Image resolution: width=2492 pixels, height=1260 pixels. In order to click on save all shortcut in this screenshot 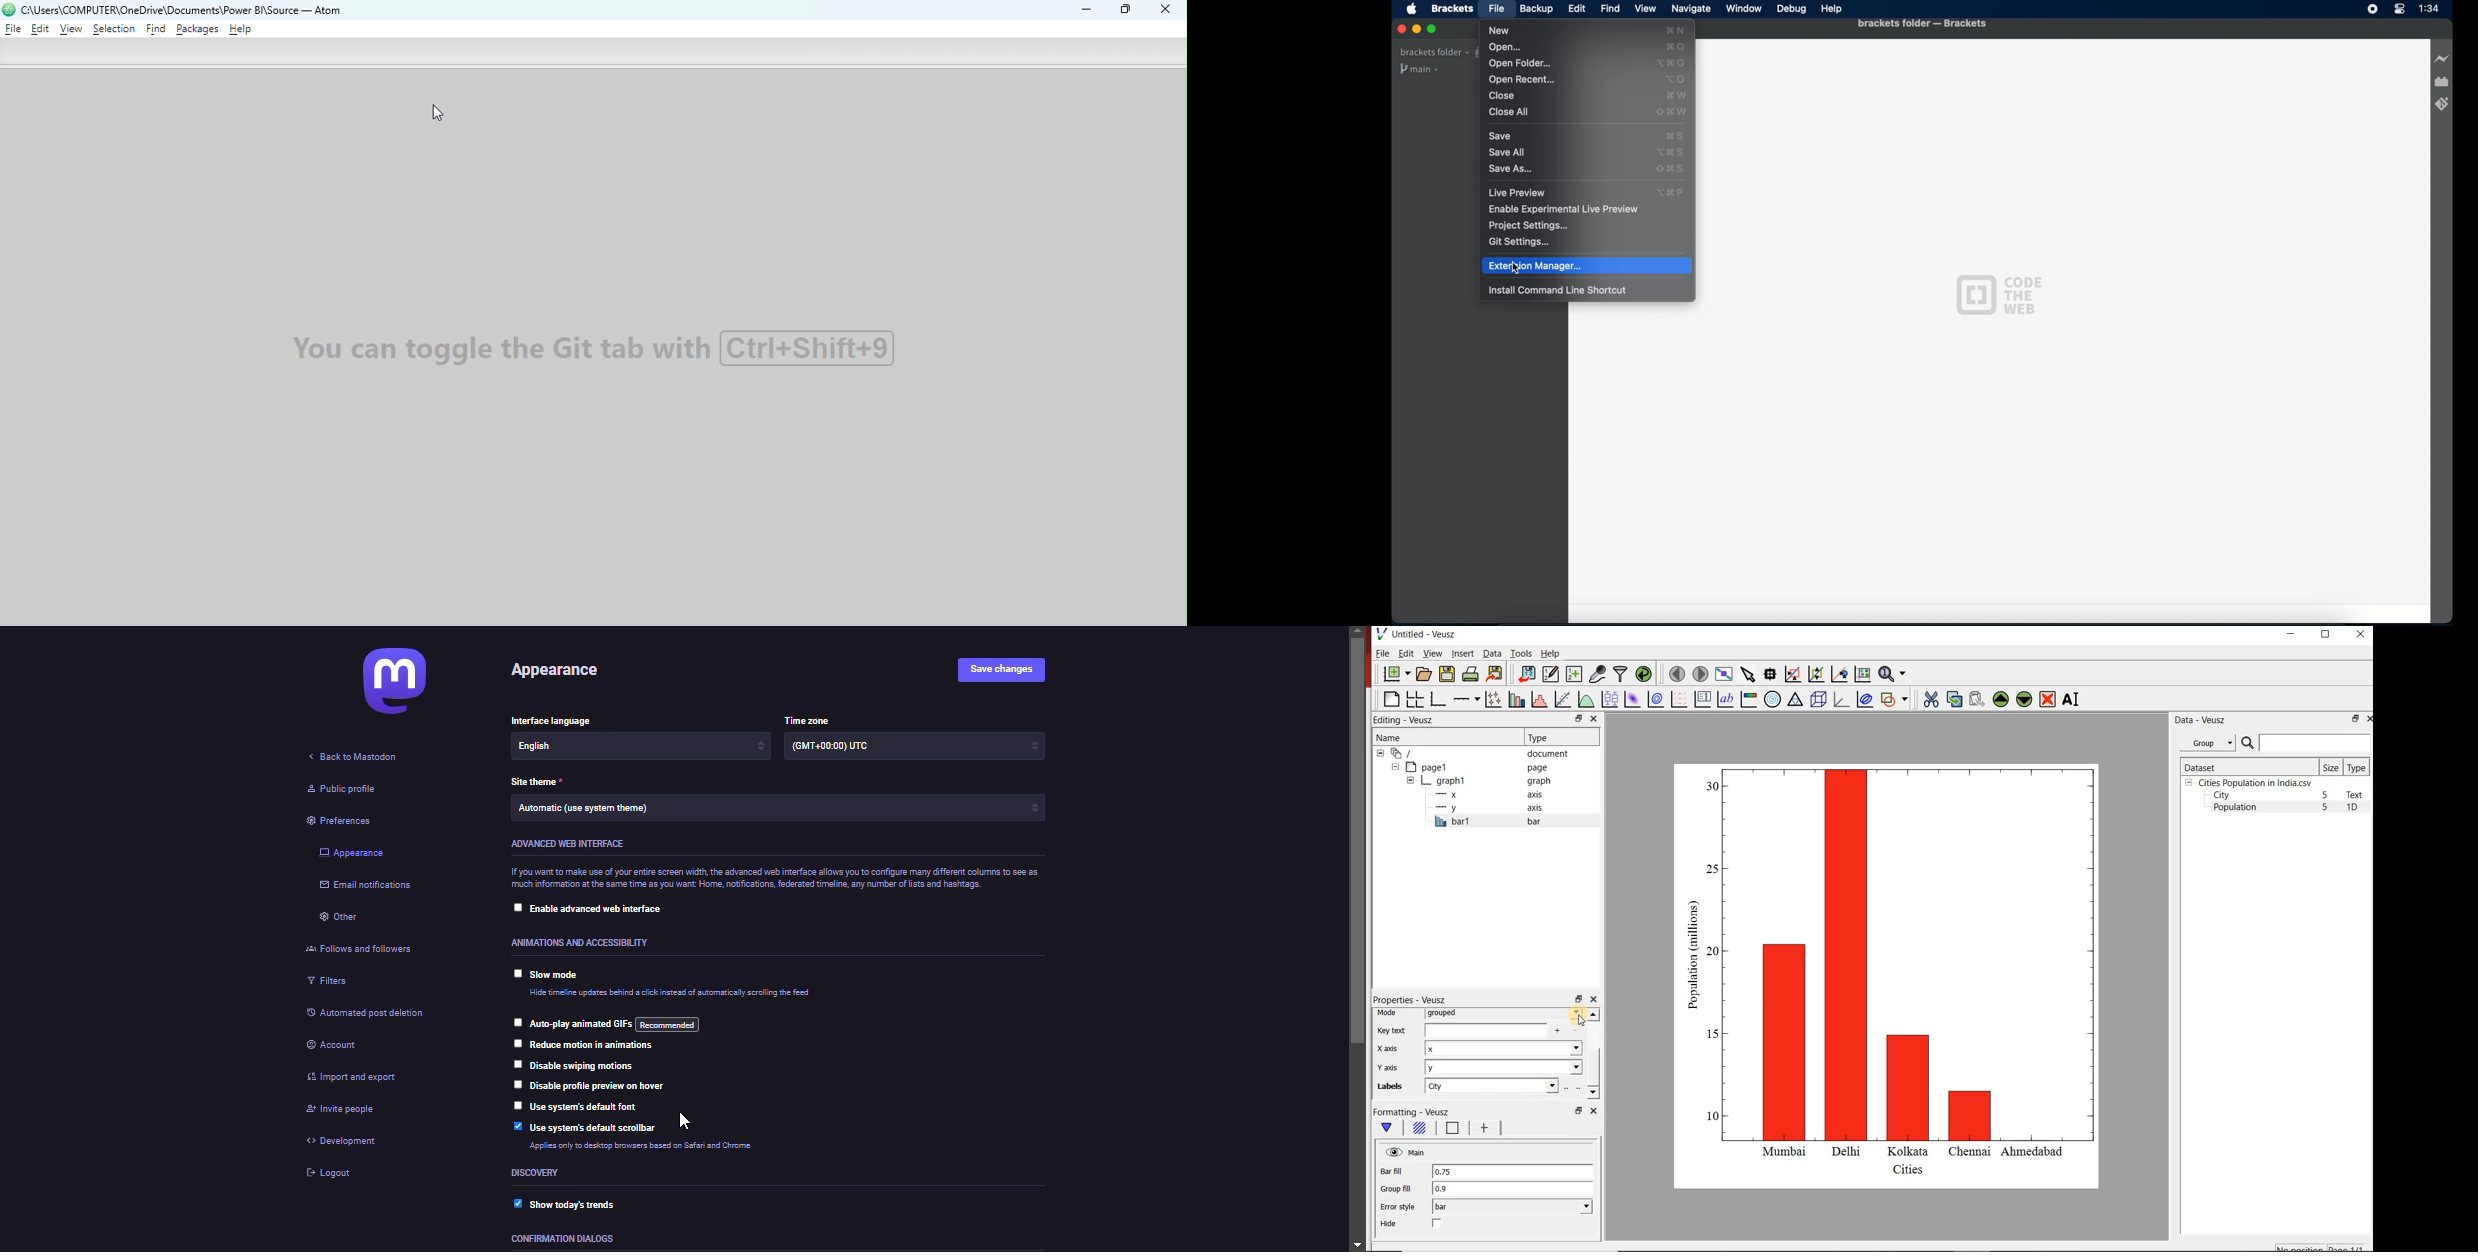, I will do `click(1670, 152)`.